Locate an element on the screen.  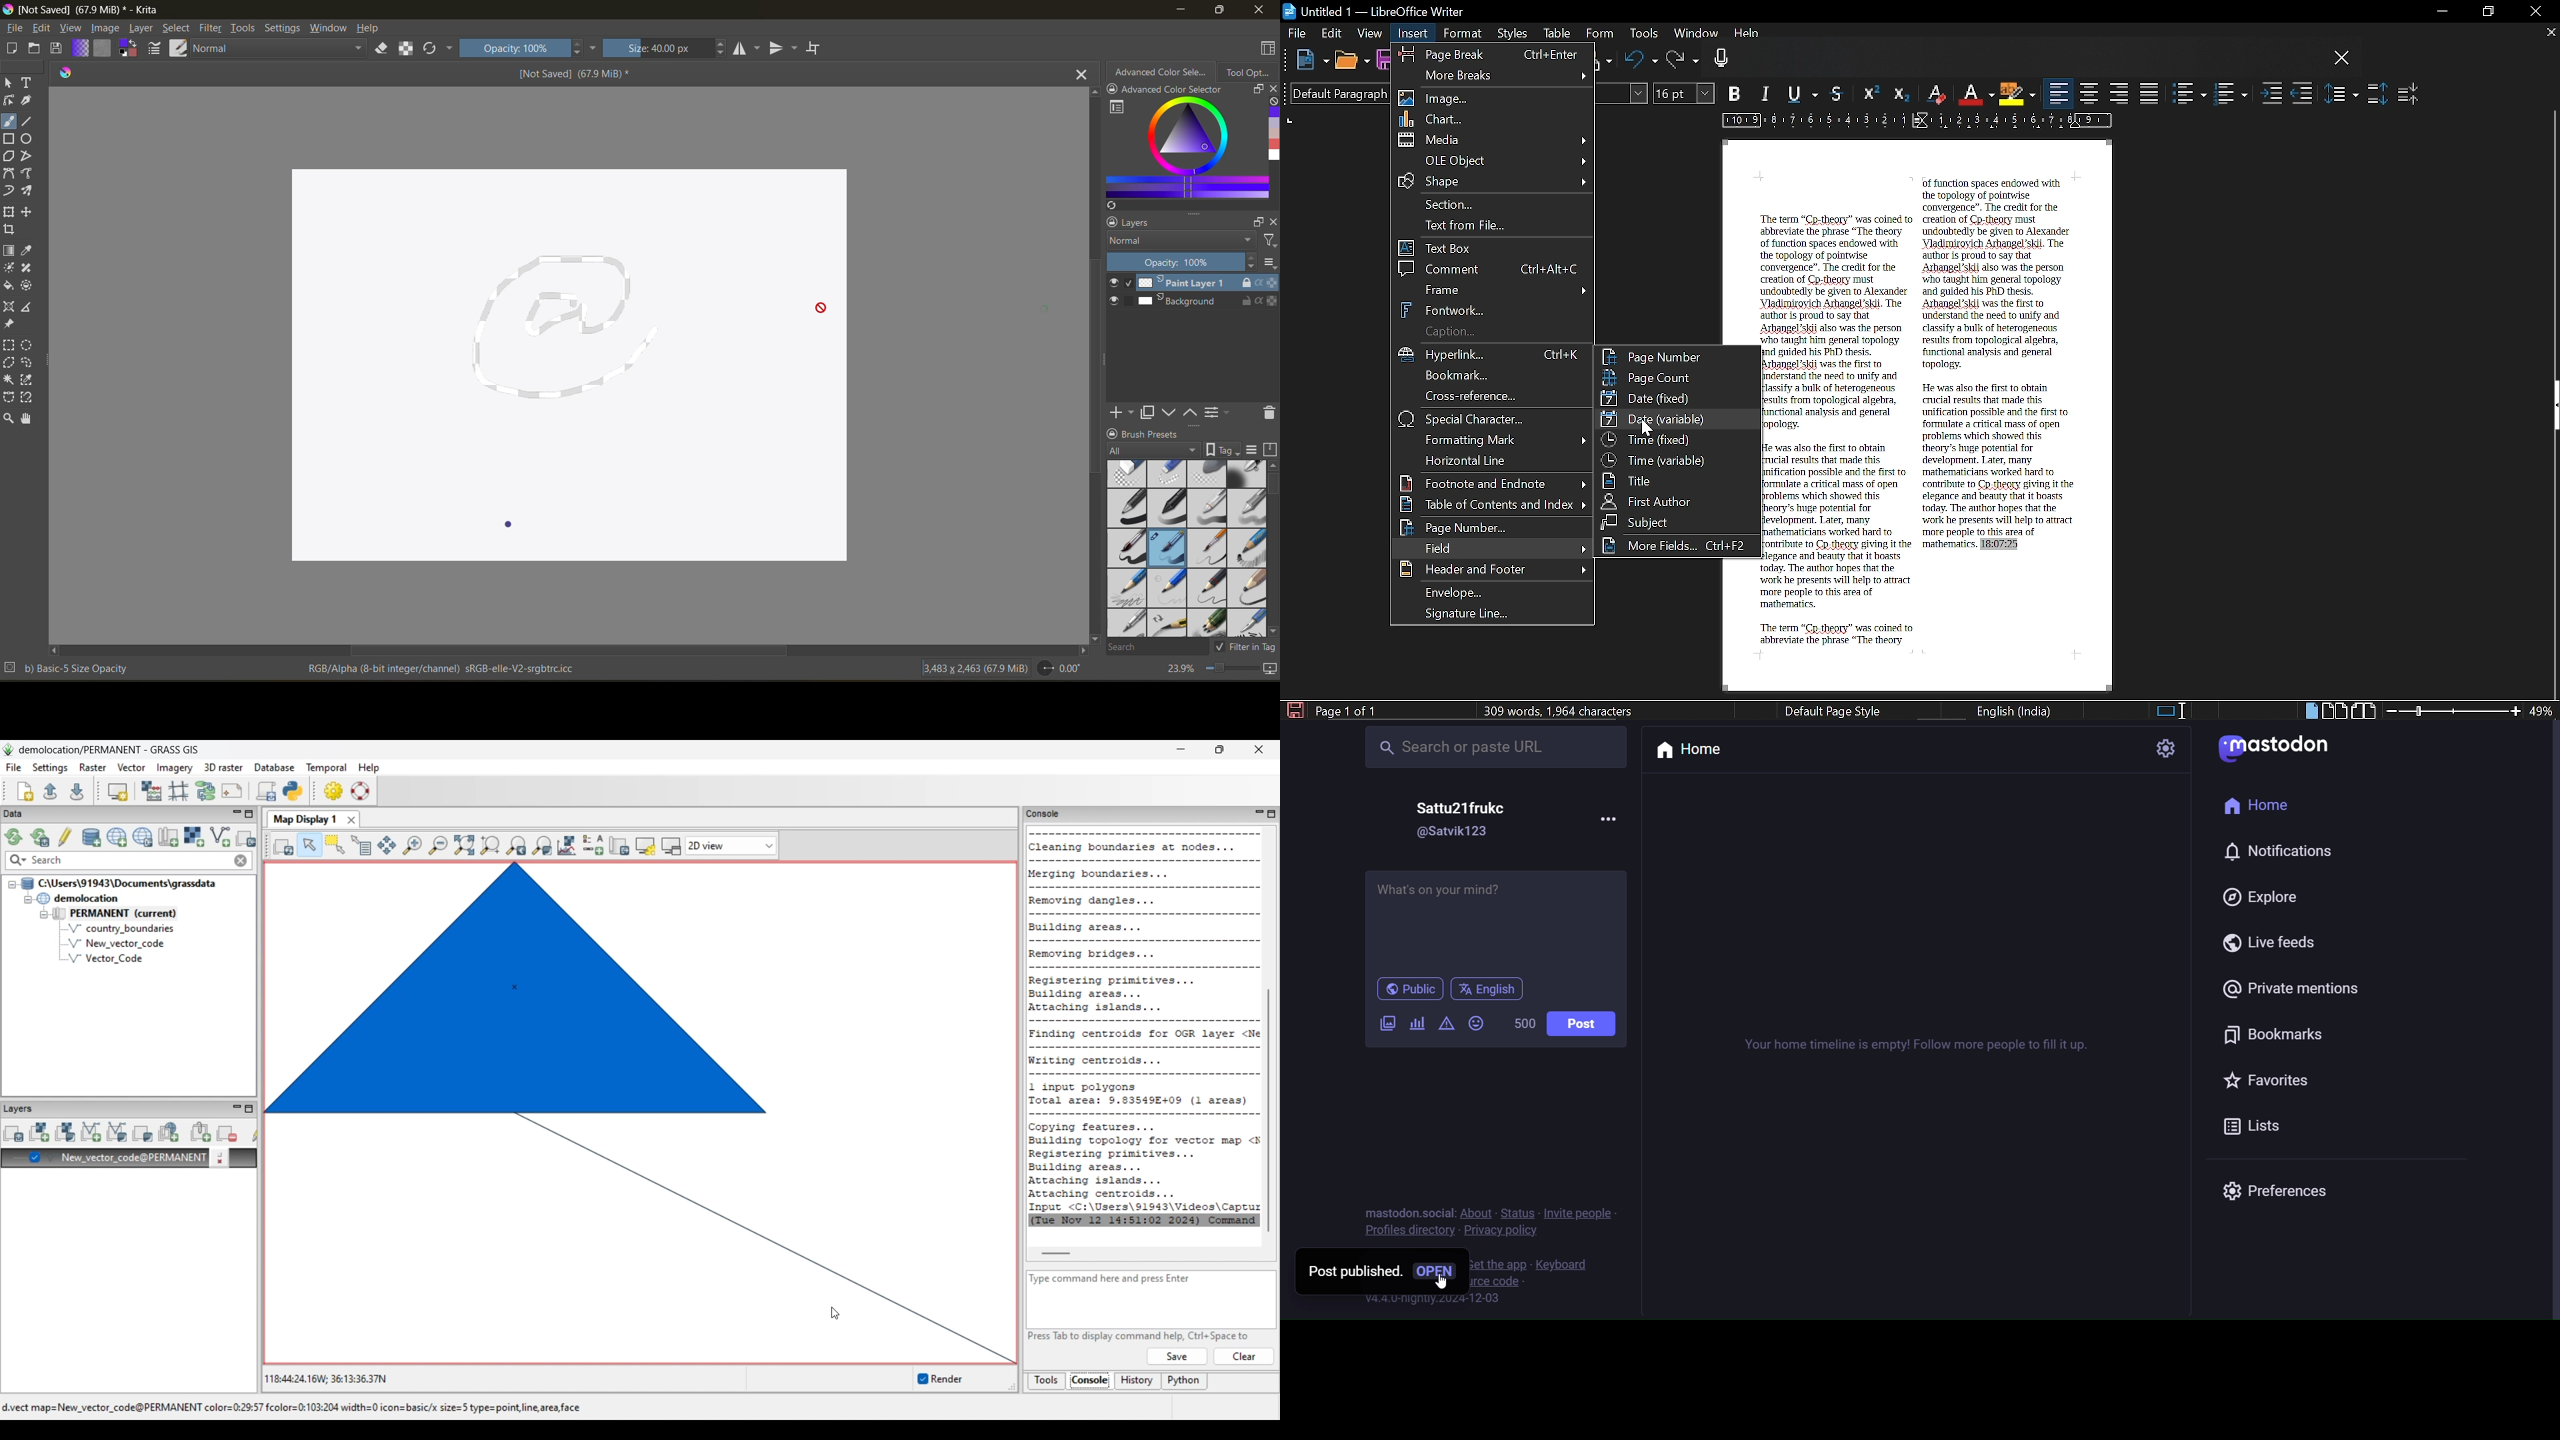
OLE object is located at coordinates (1494, 160).